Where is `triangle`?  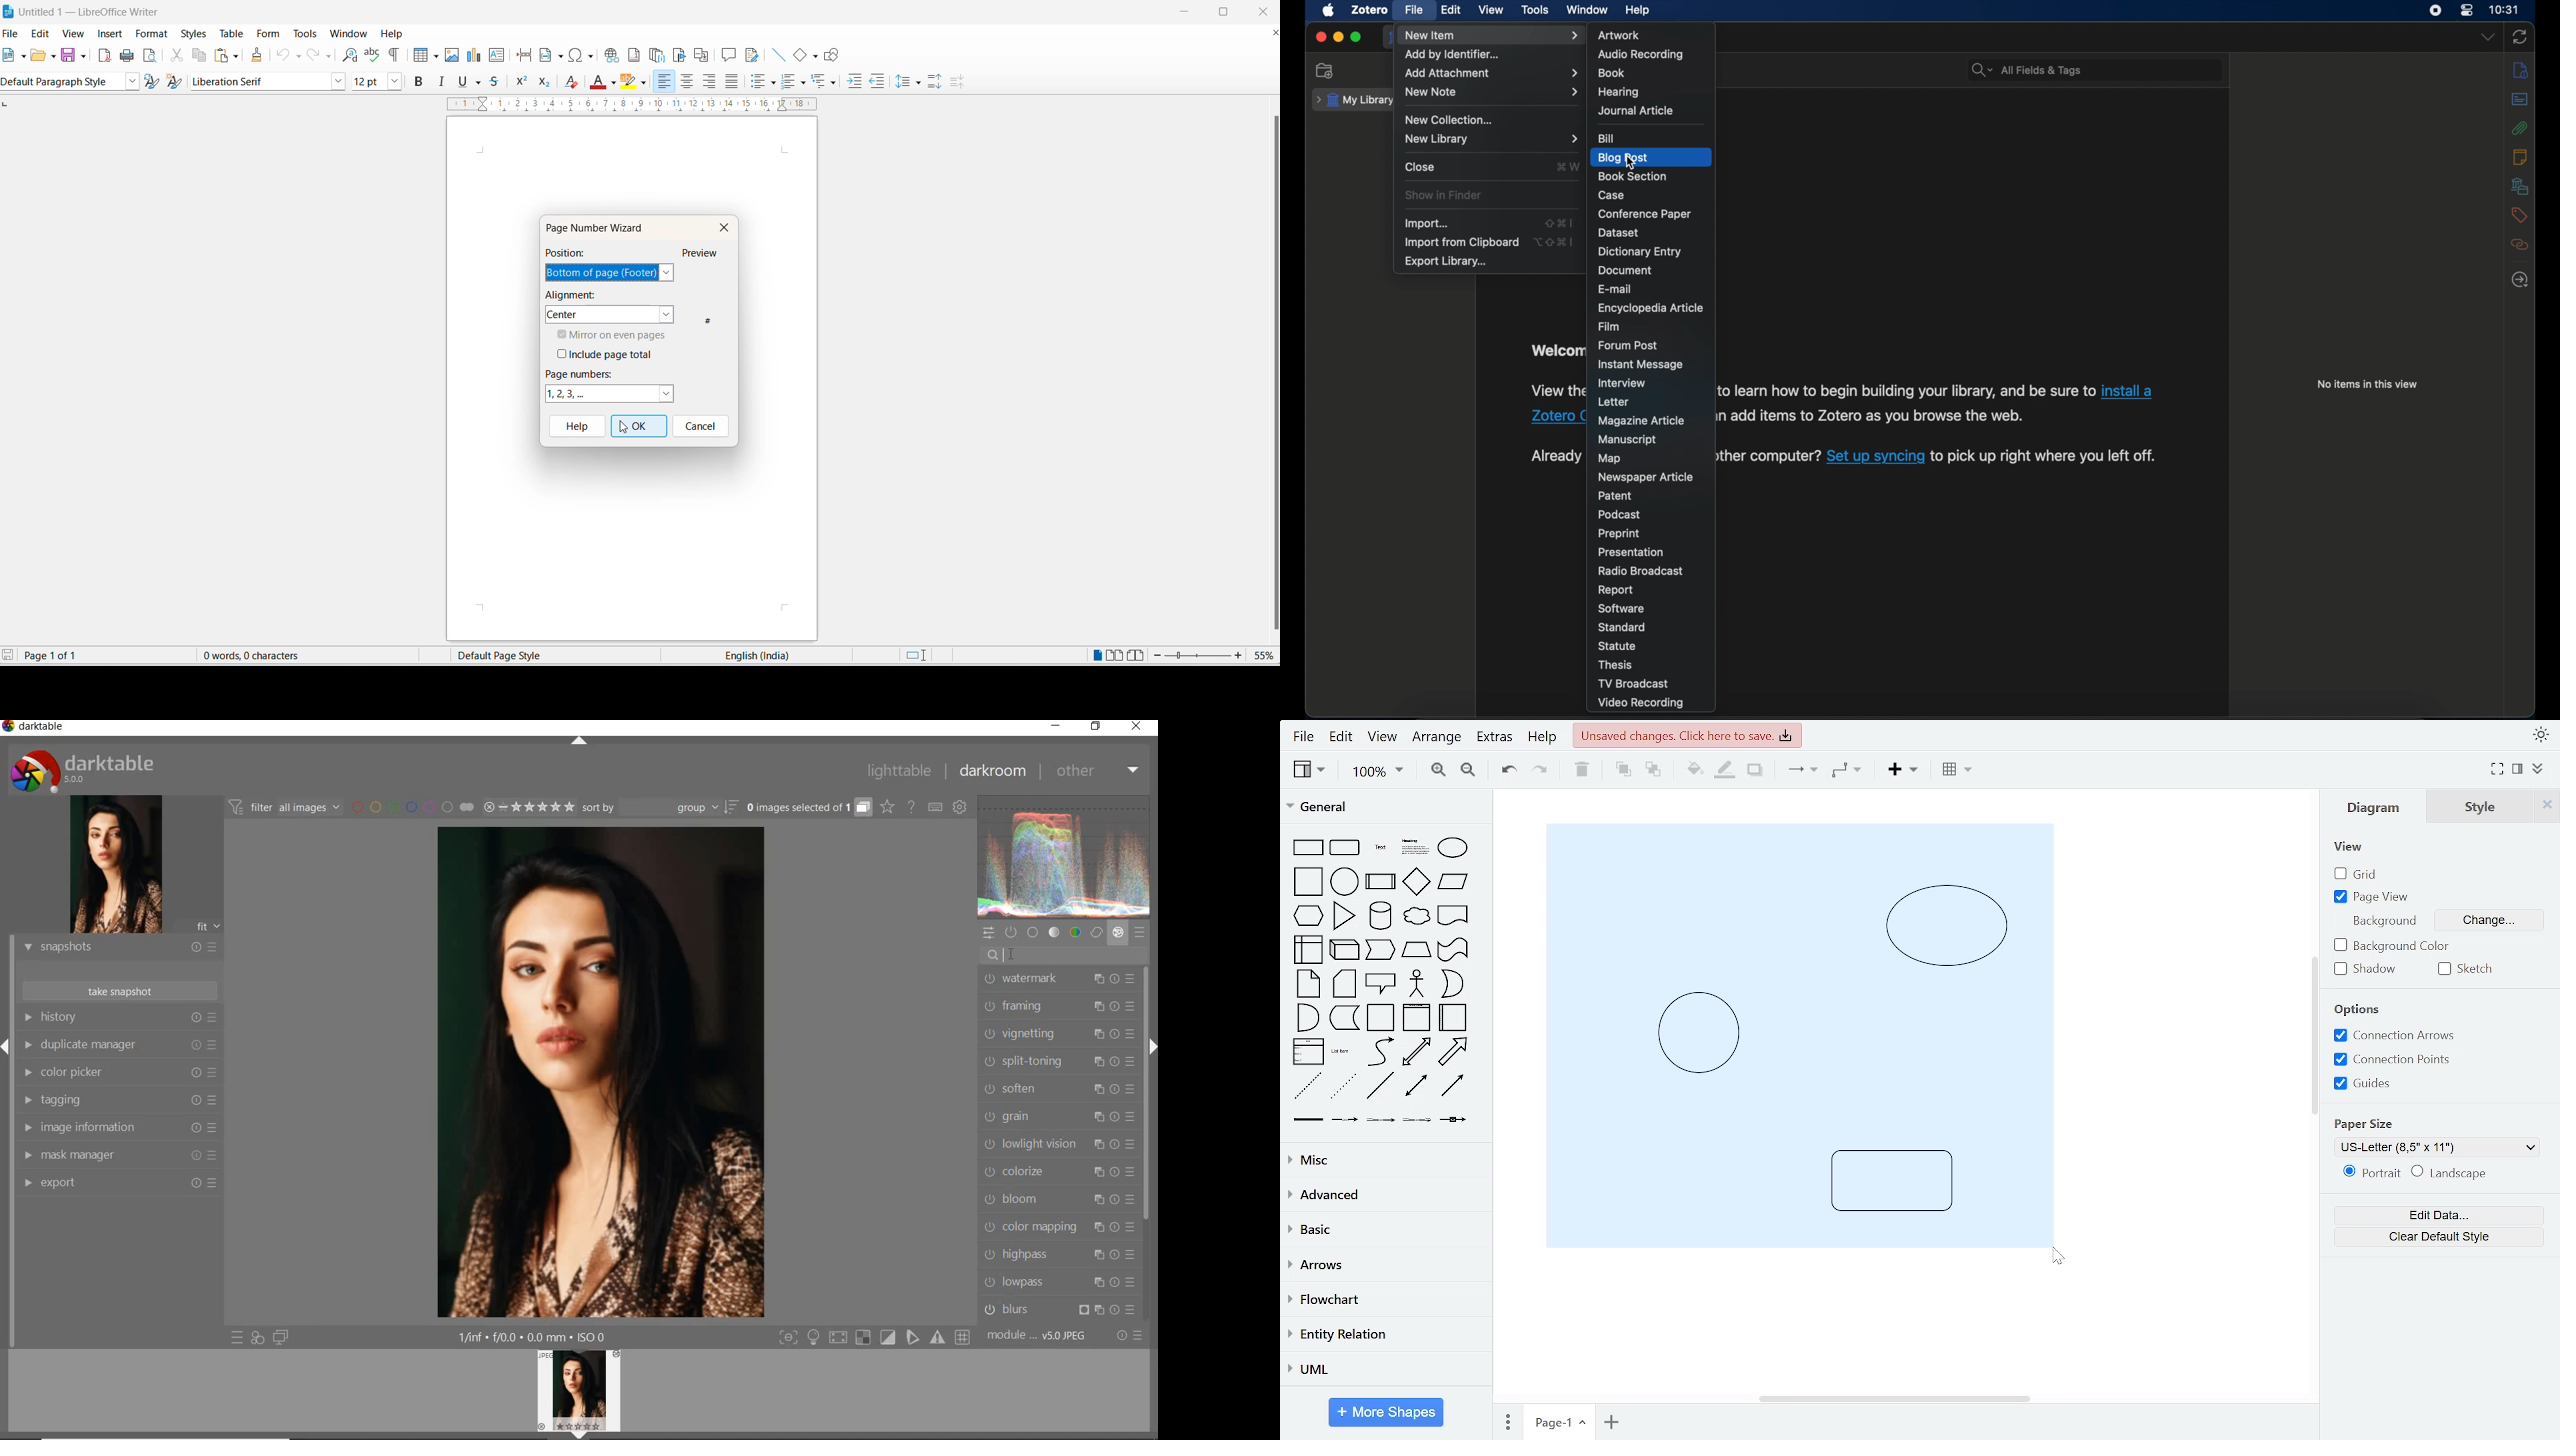
triangle is located at coordinates (1344, 916).